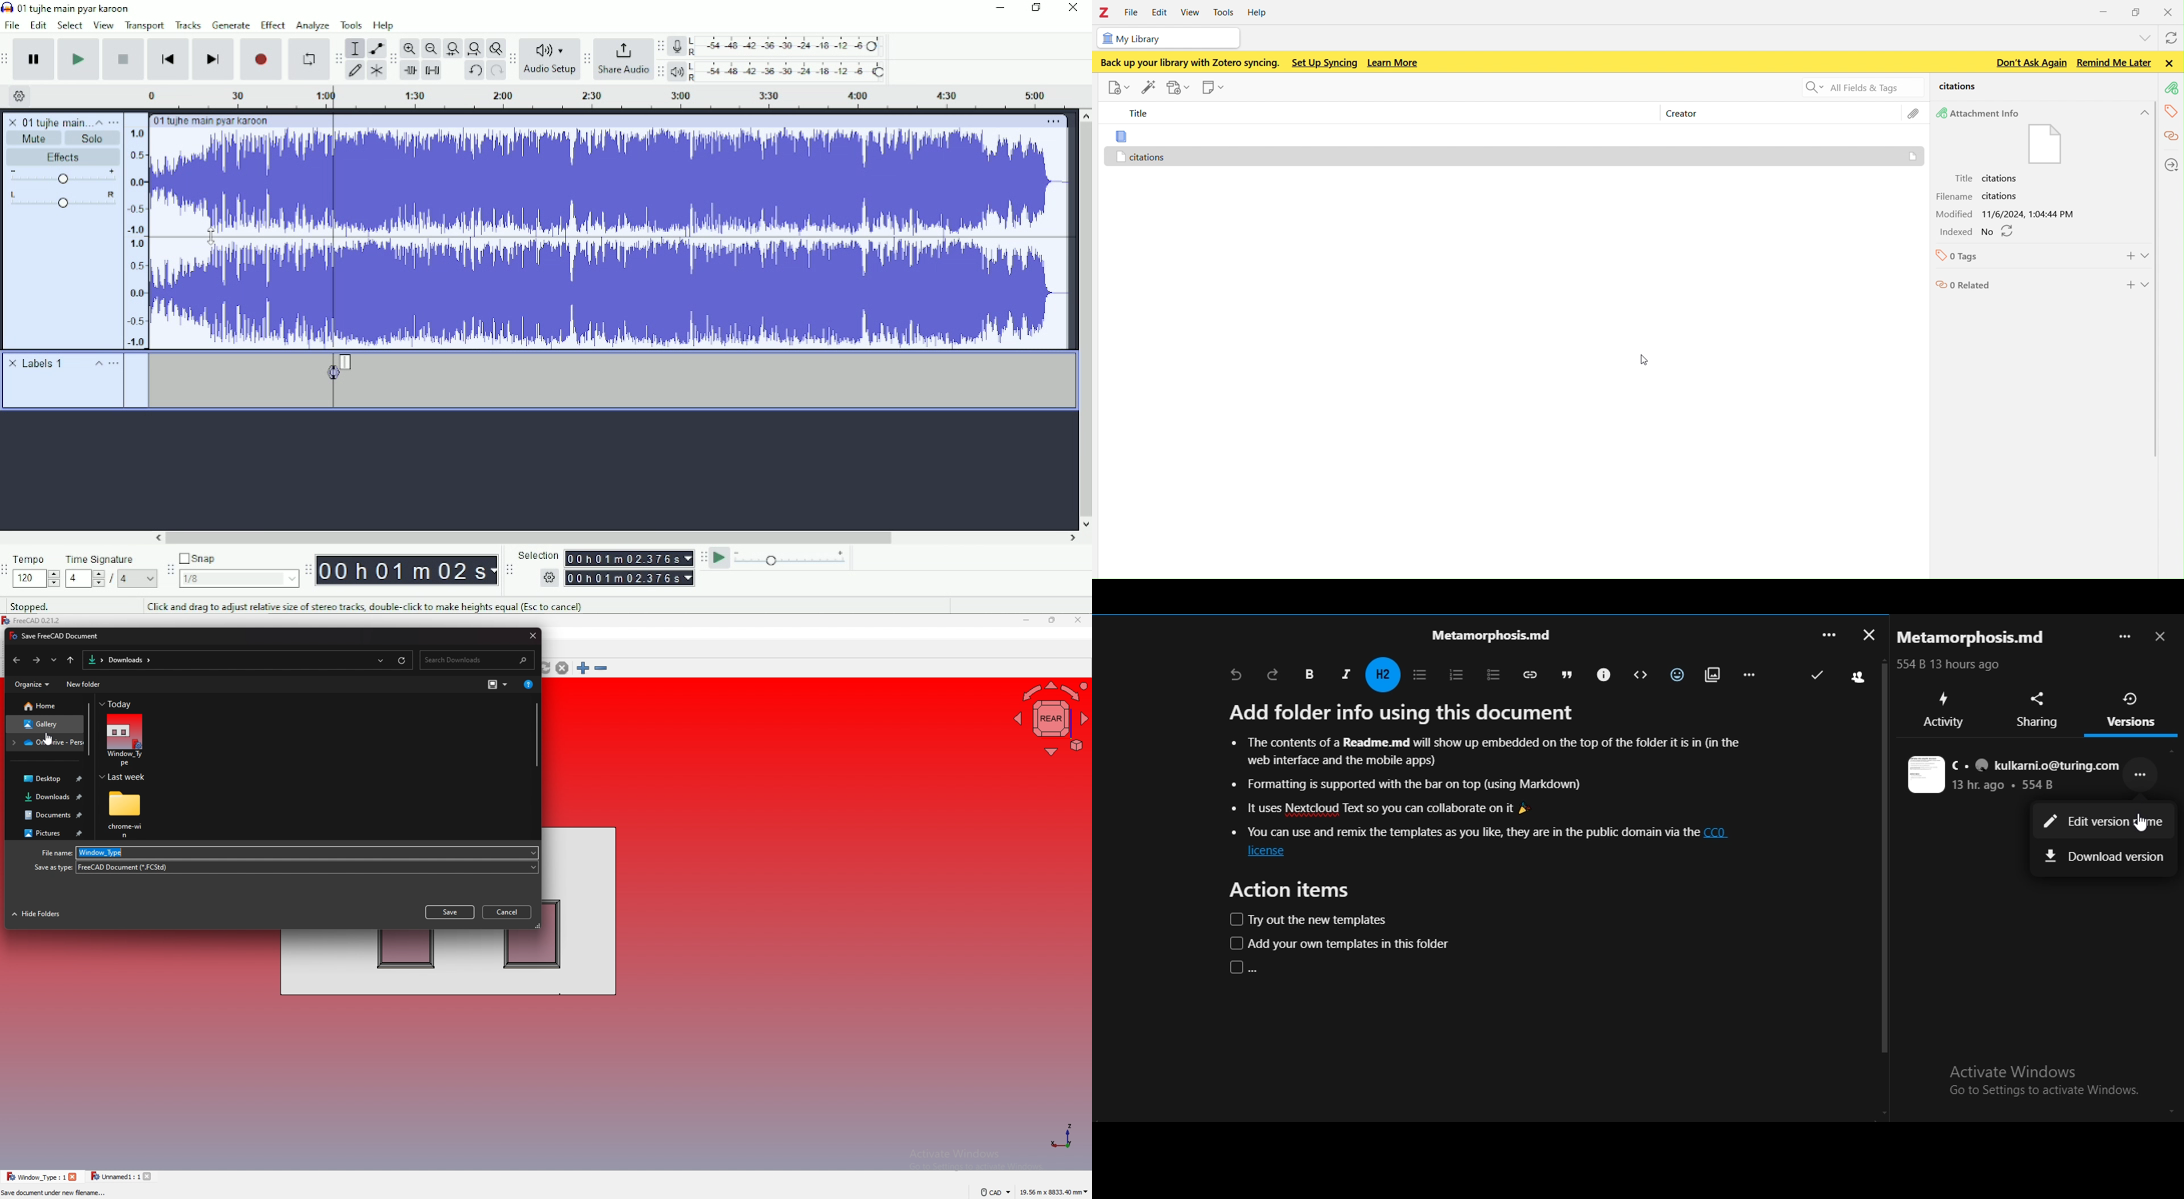  What do you see at coordinates (355, 48) in the screenshot?
I see `Selection tool` at bounding box center [355, 48].